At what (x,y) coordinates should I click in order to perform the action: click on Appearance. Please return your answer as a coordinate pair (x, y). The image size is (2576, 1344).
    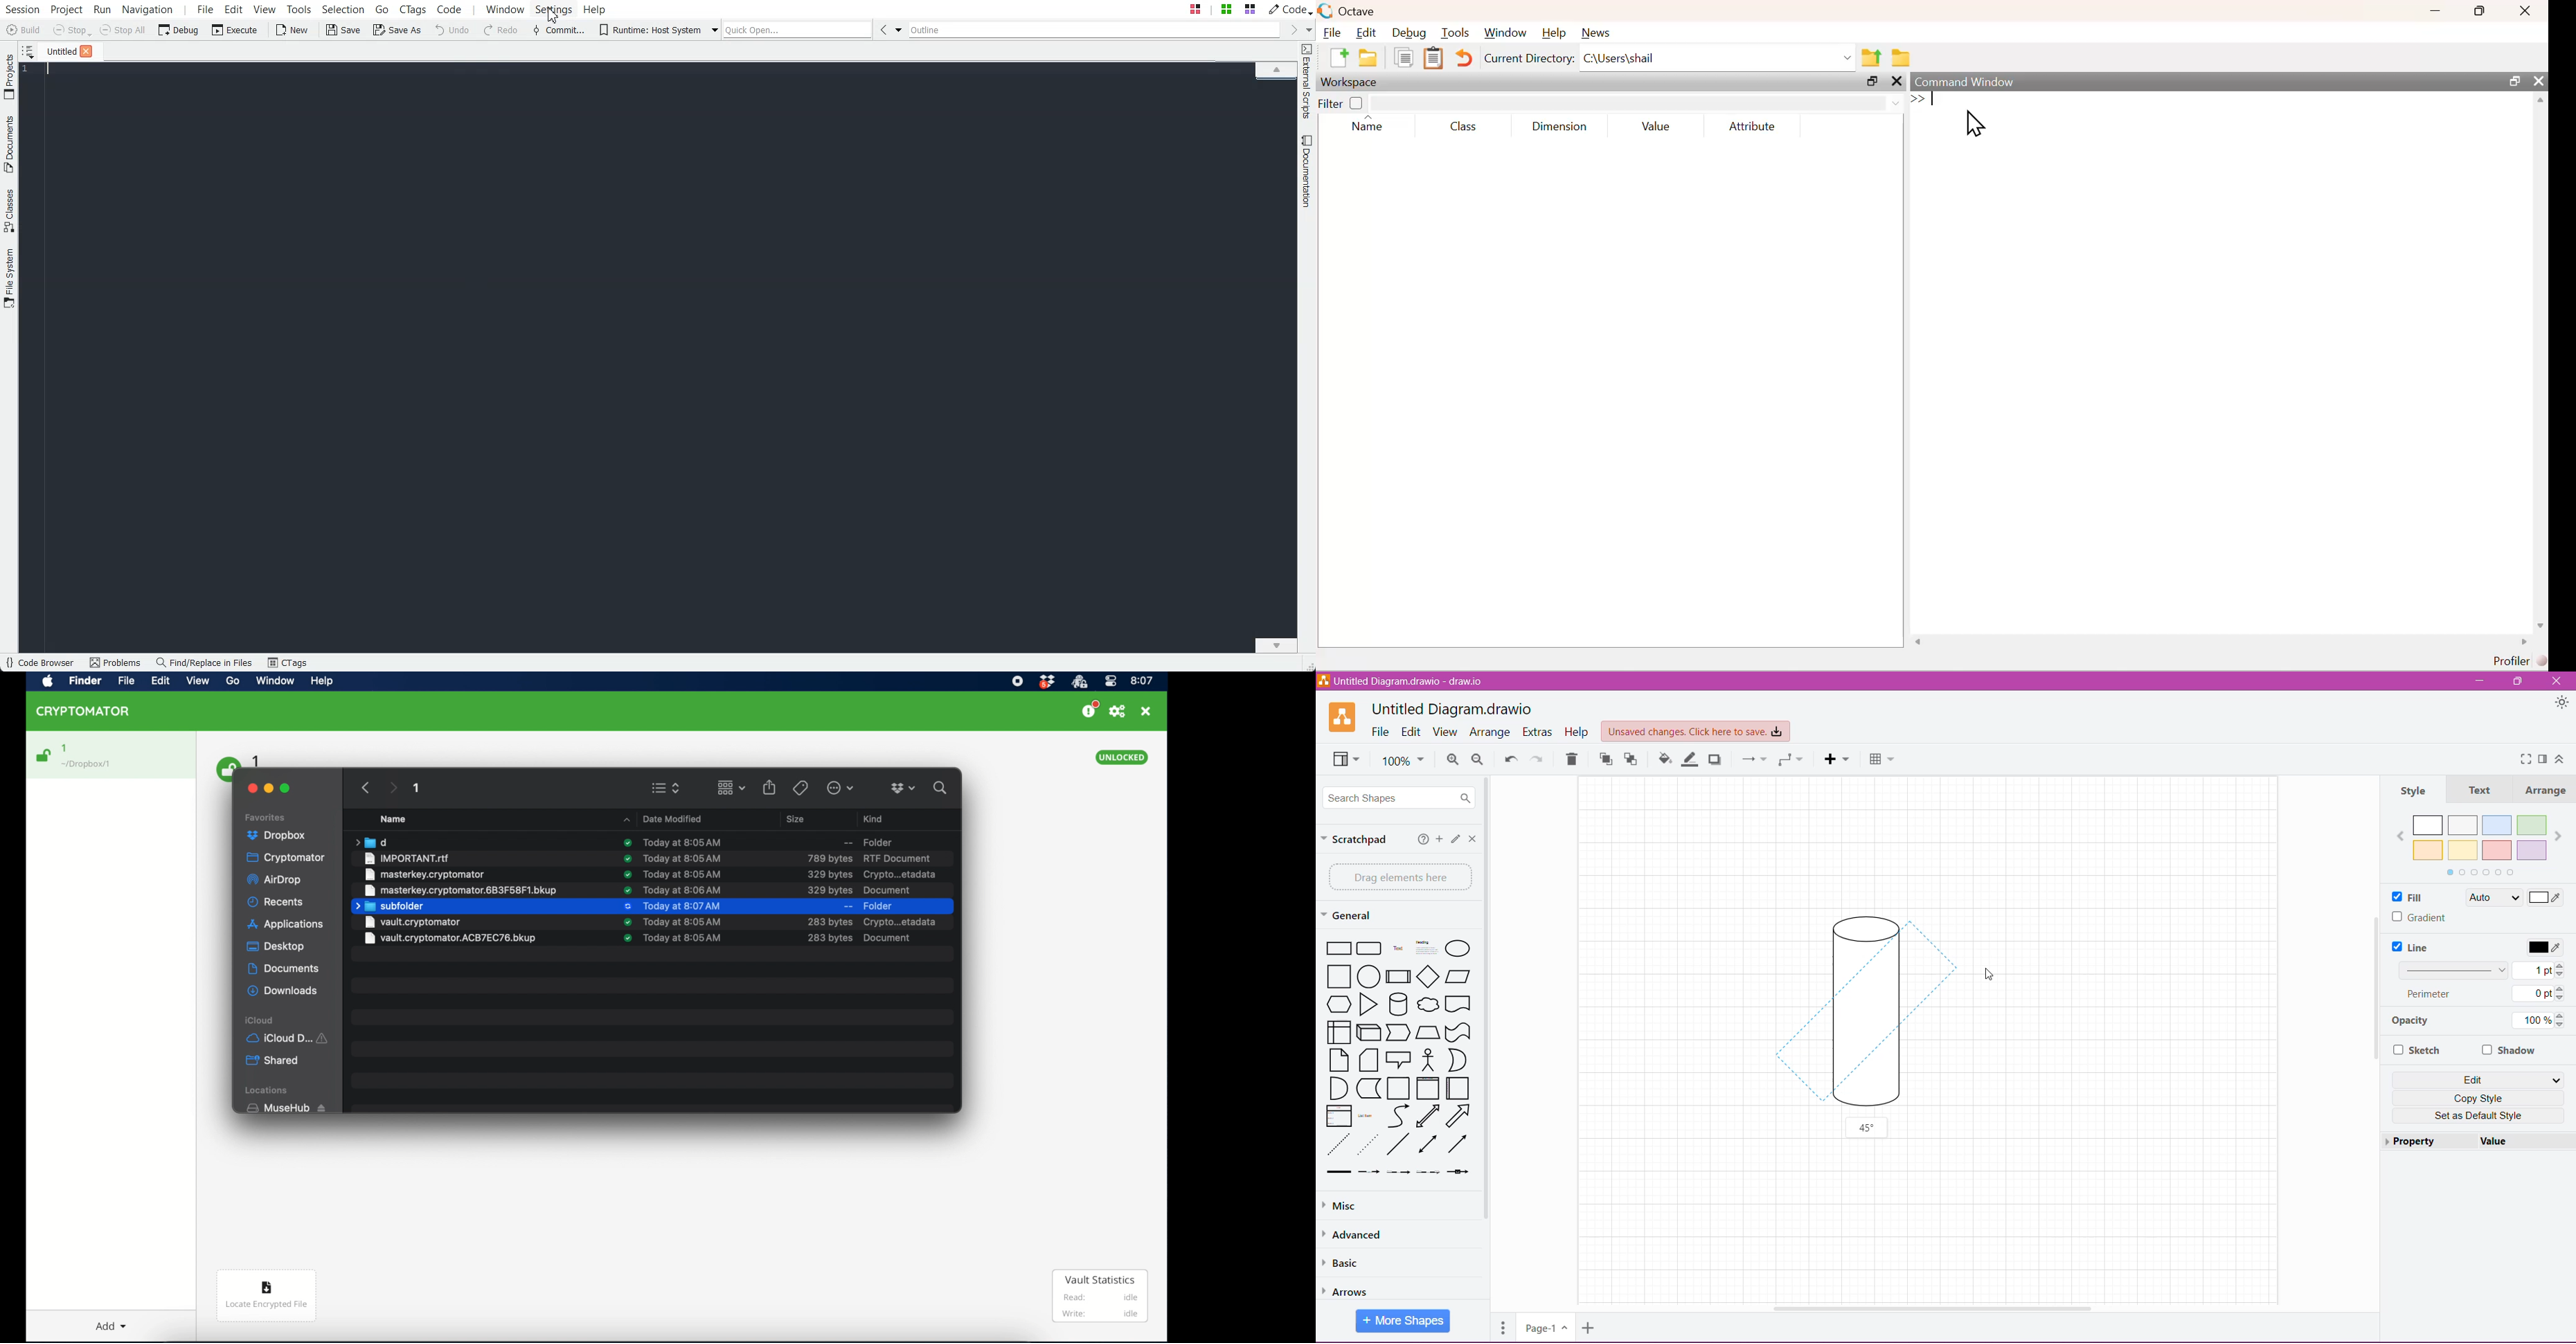
    Looking at the image, I should click on (2560, 702).